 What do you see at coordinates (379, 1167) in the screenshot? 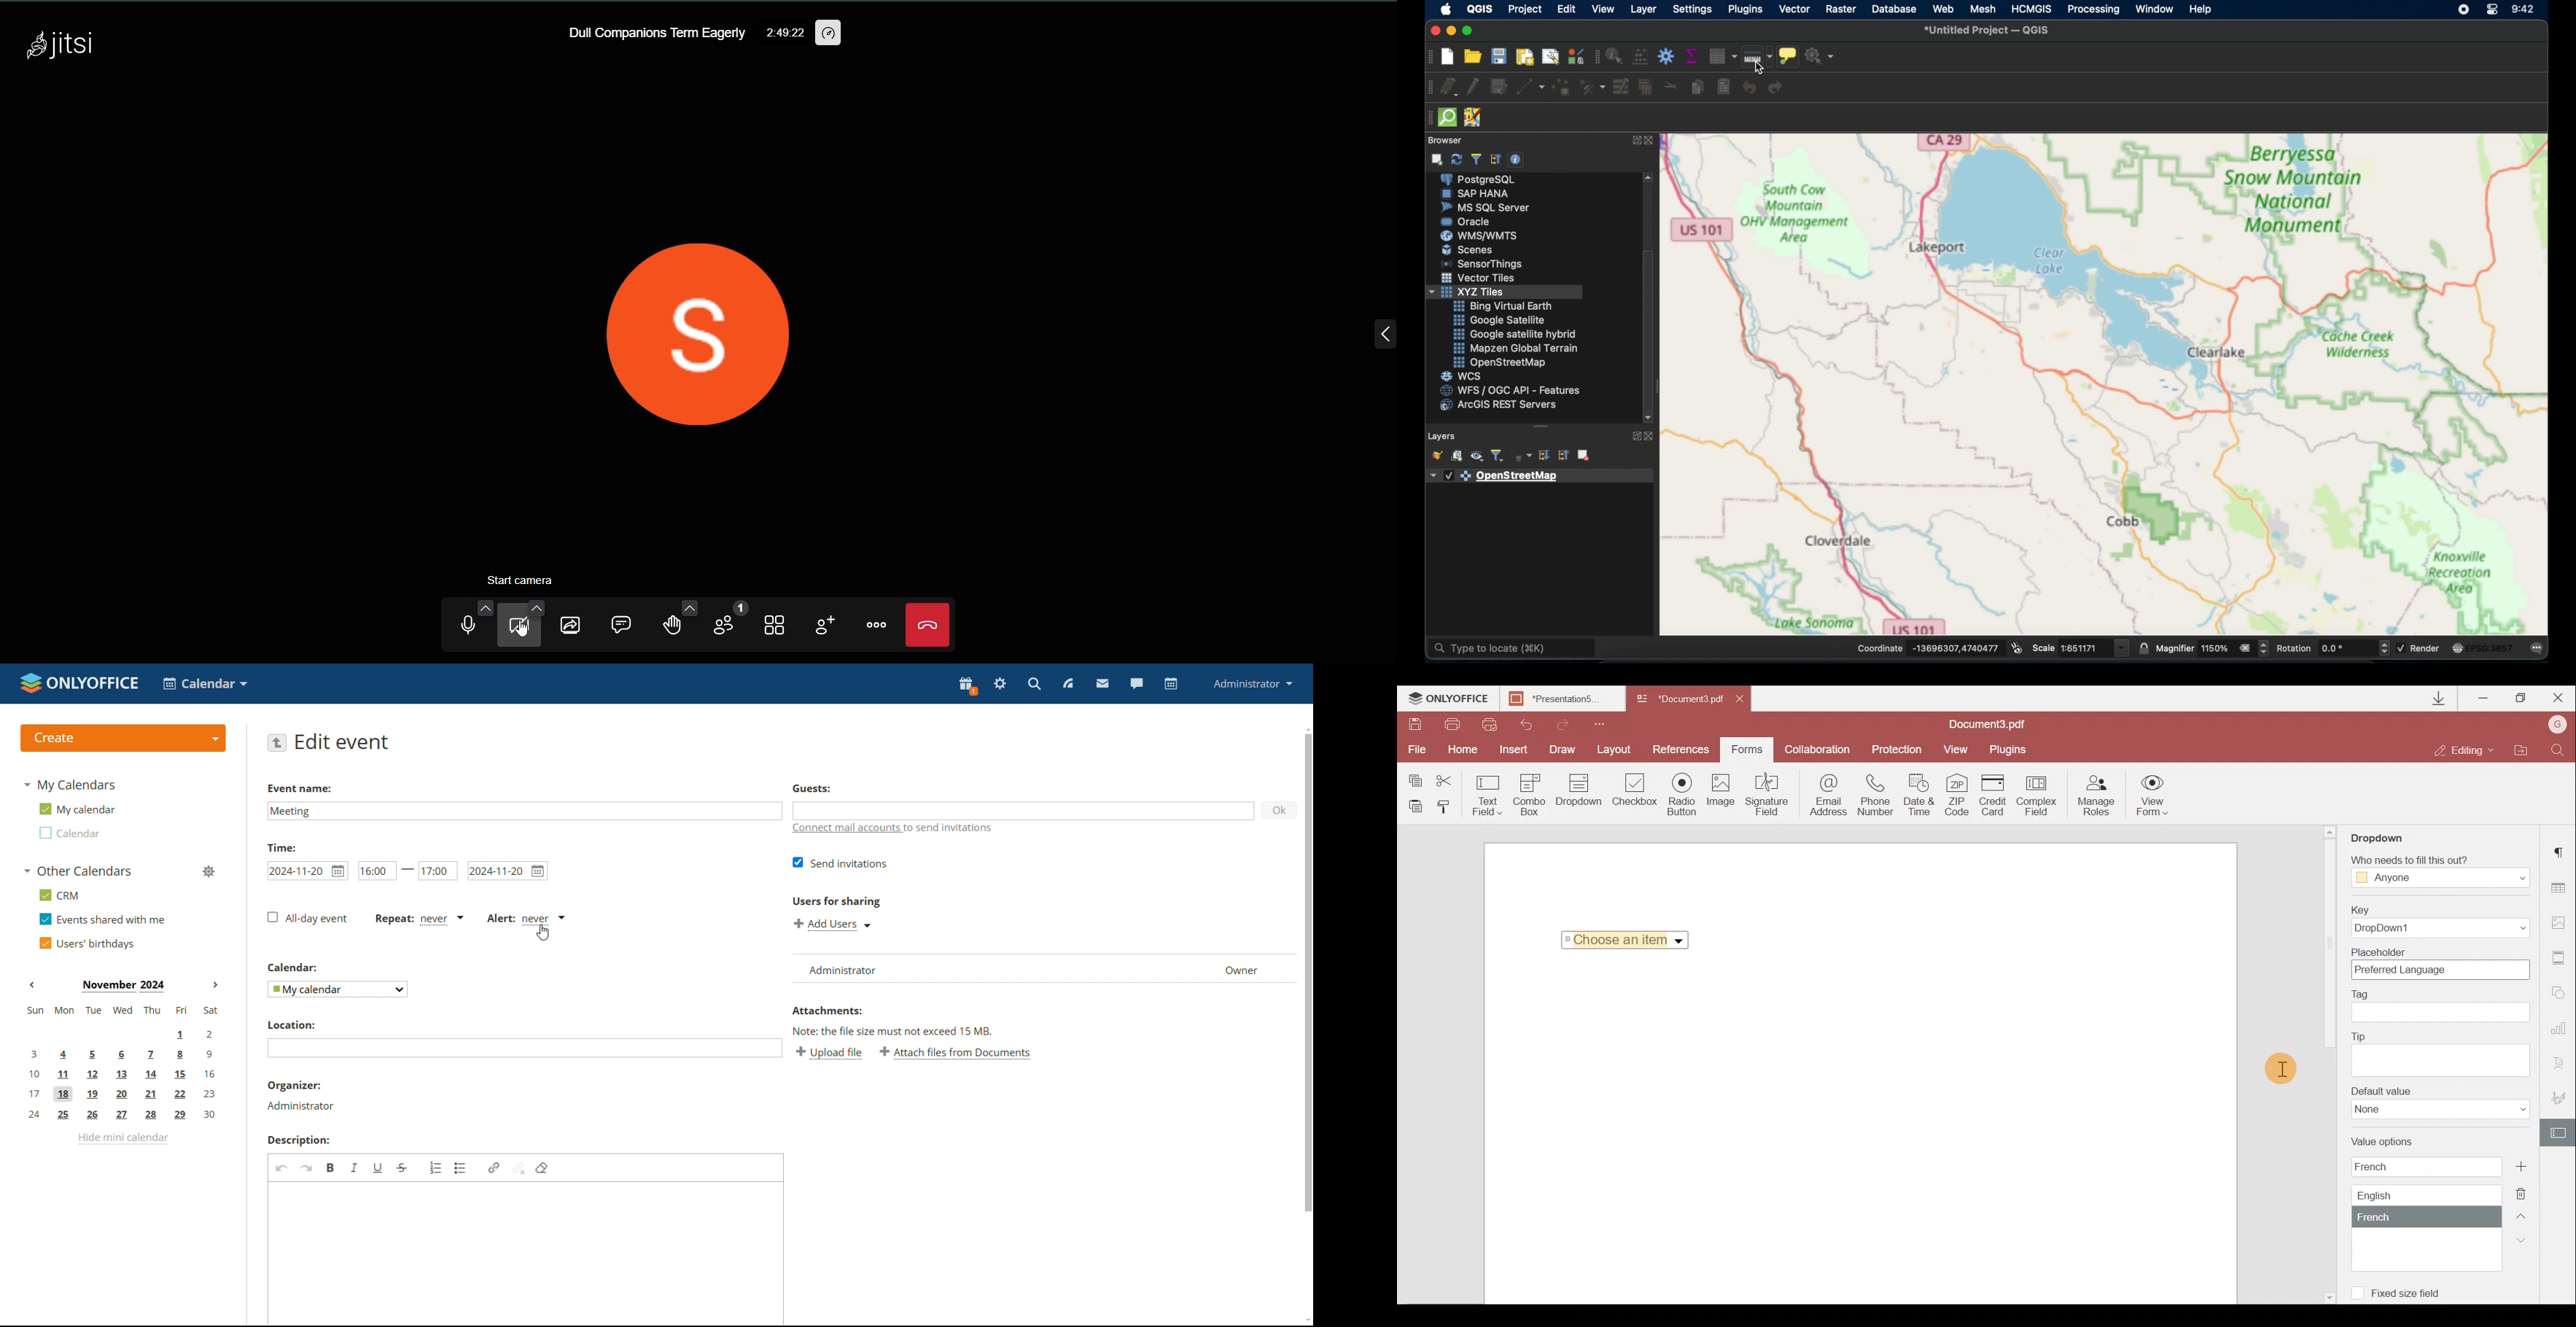
I see `underline` at bounding box center [379, 1167].